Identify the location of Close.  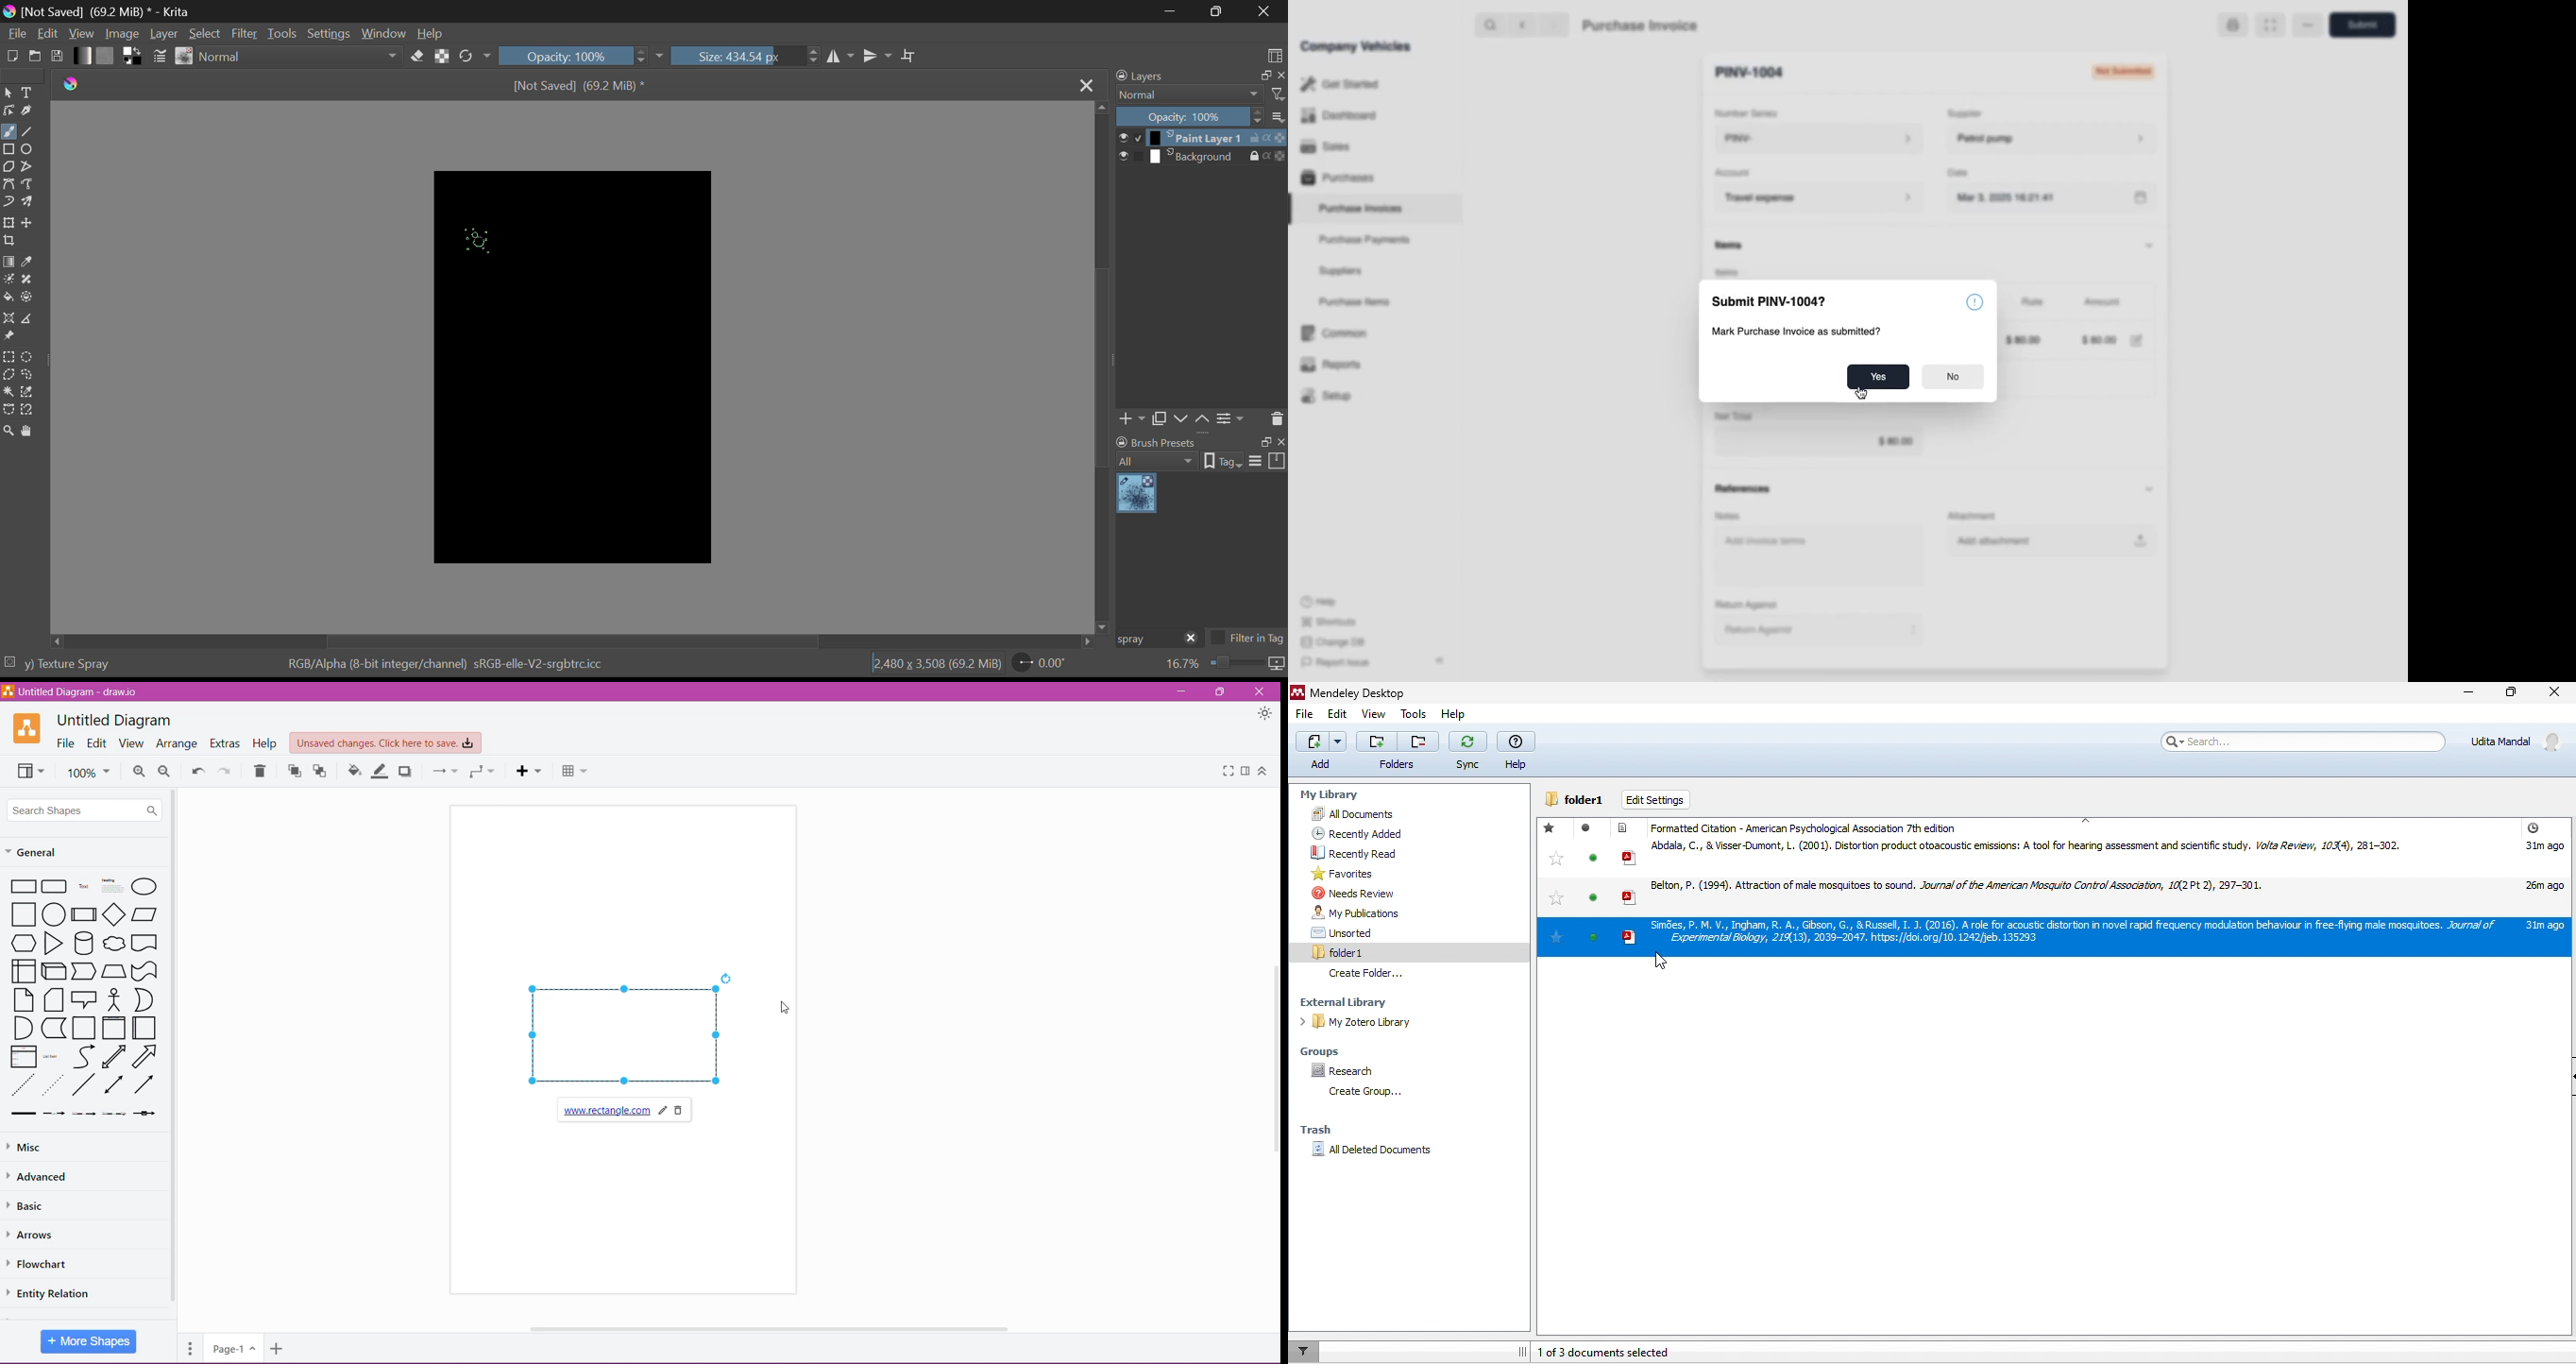
(1086, 87).